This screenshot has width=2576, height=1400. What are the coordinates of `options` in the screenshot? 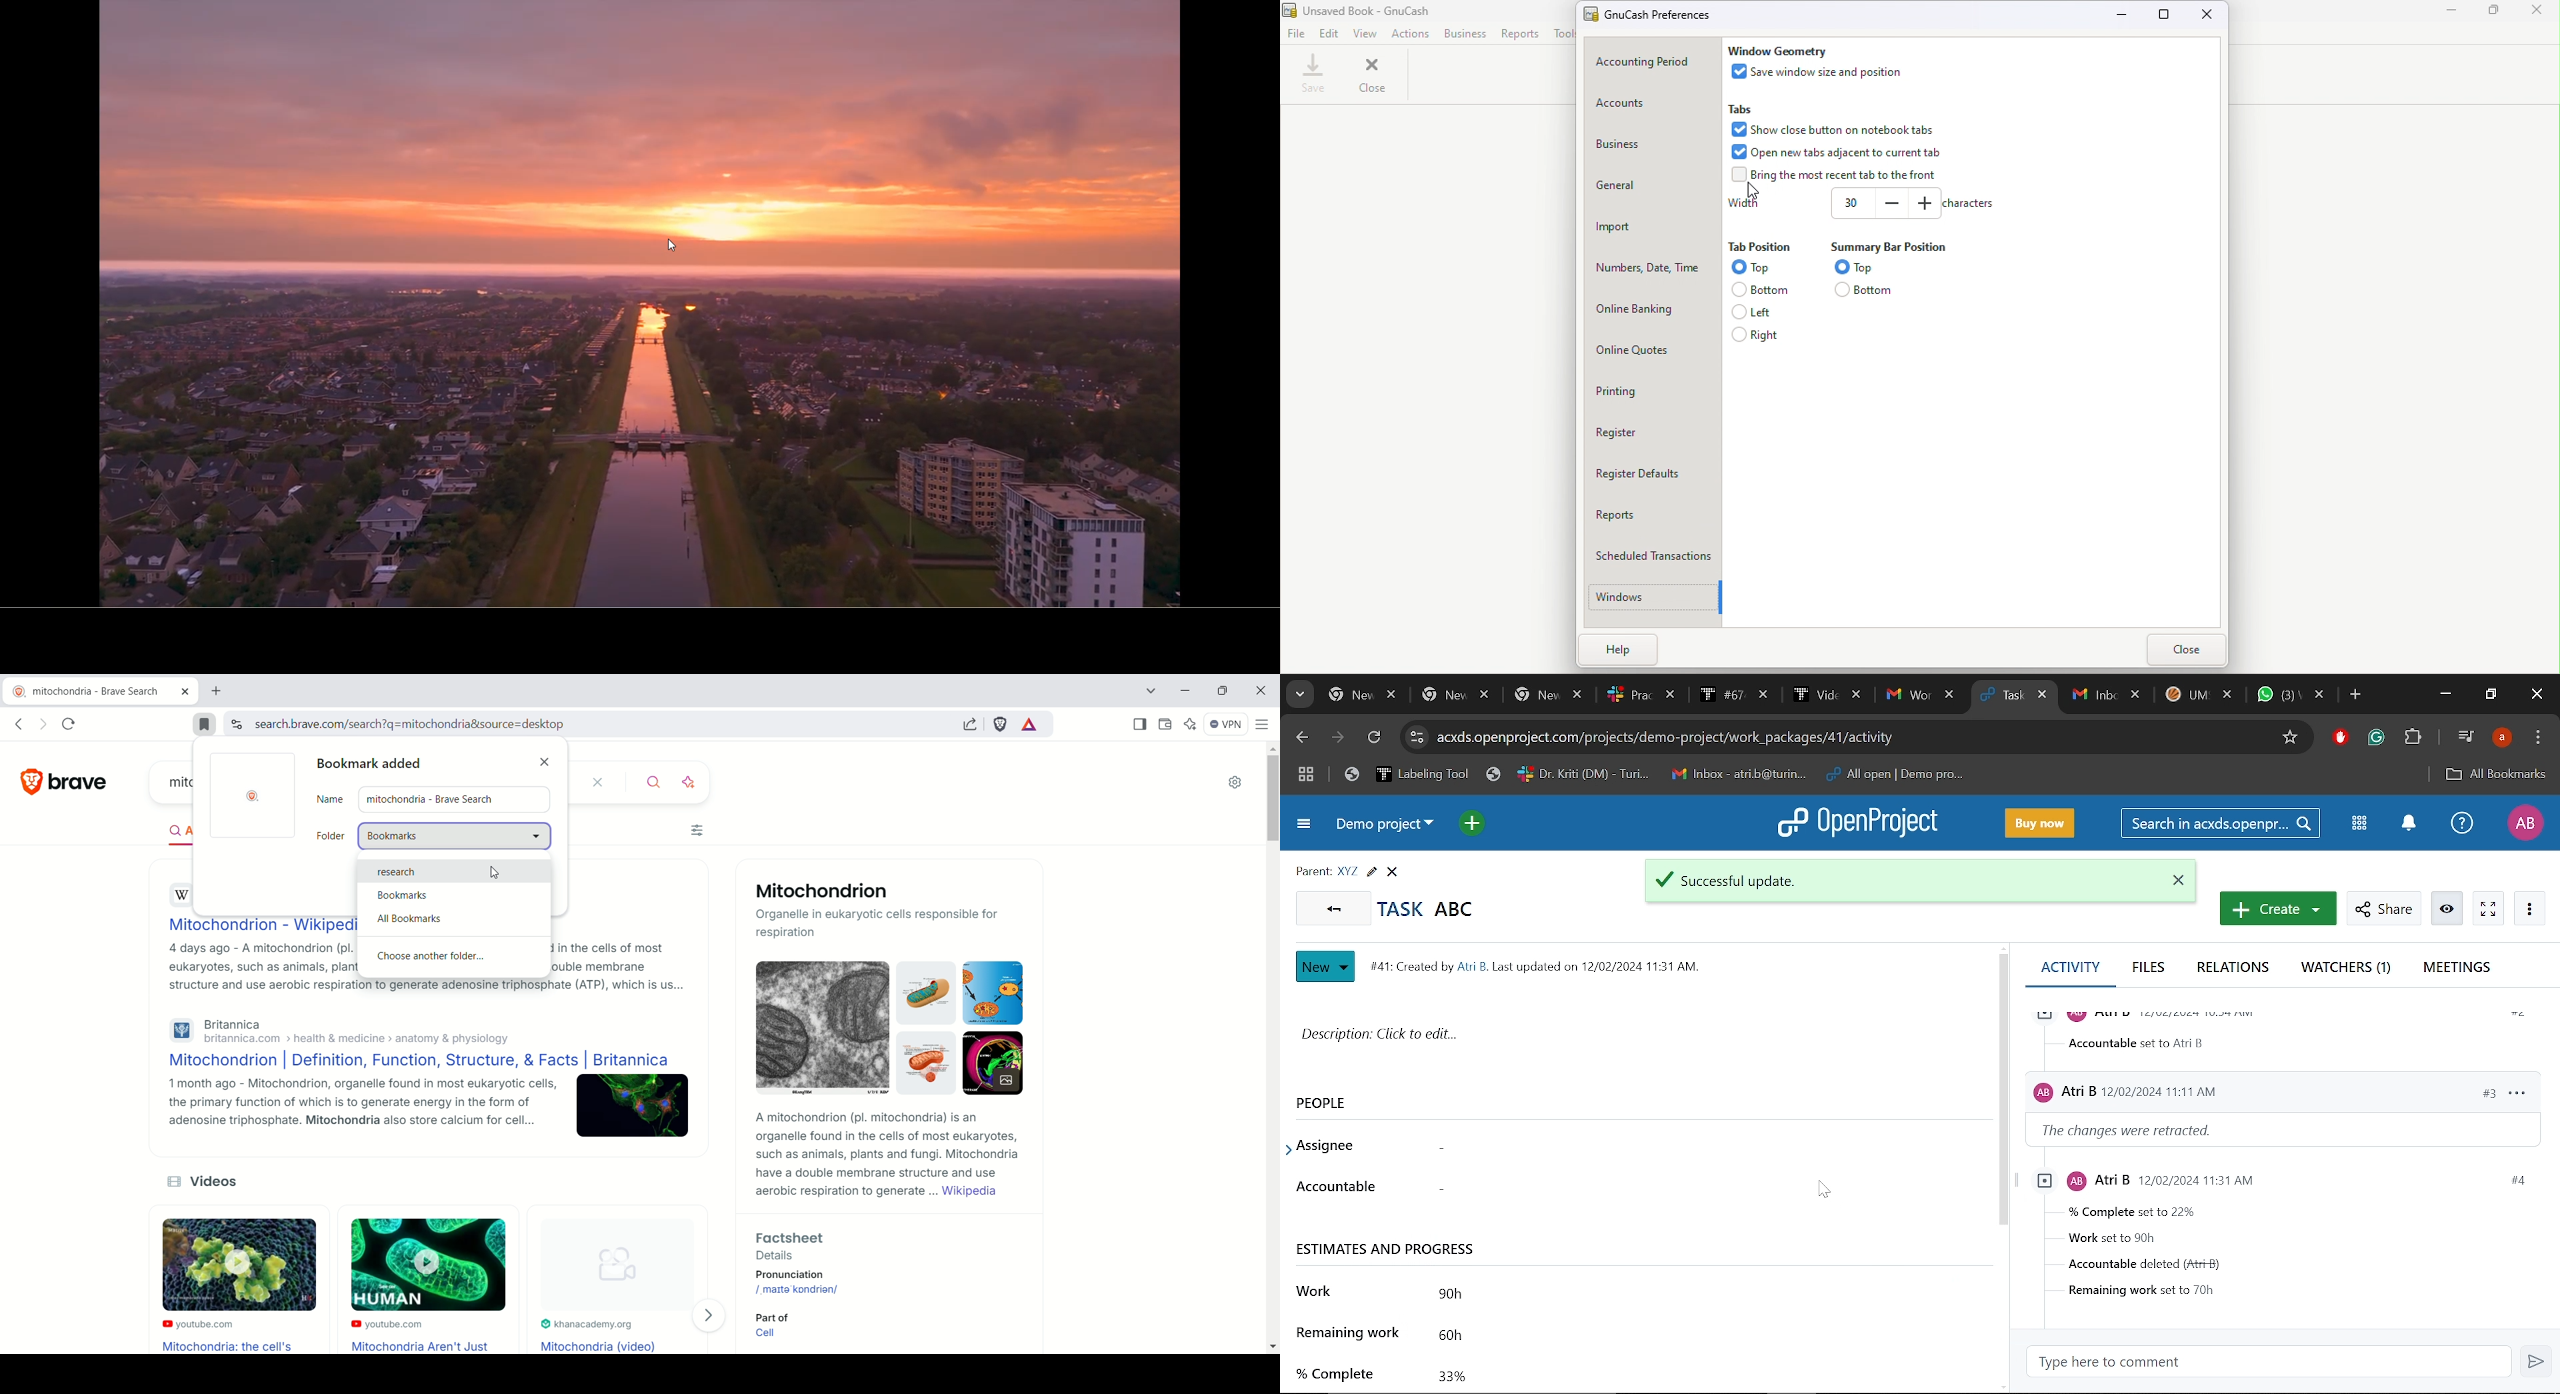 It's located at (2516, 1091).